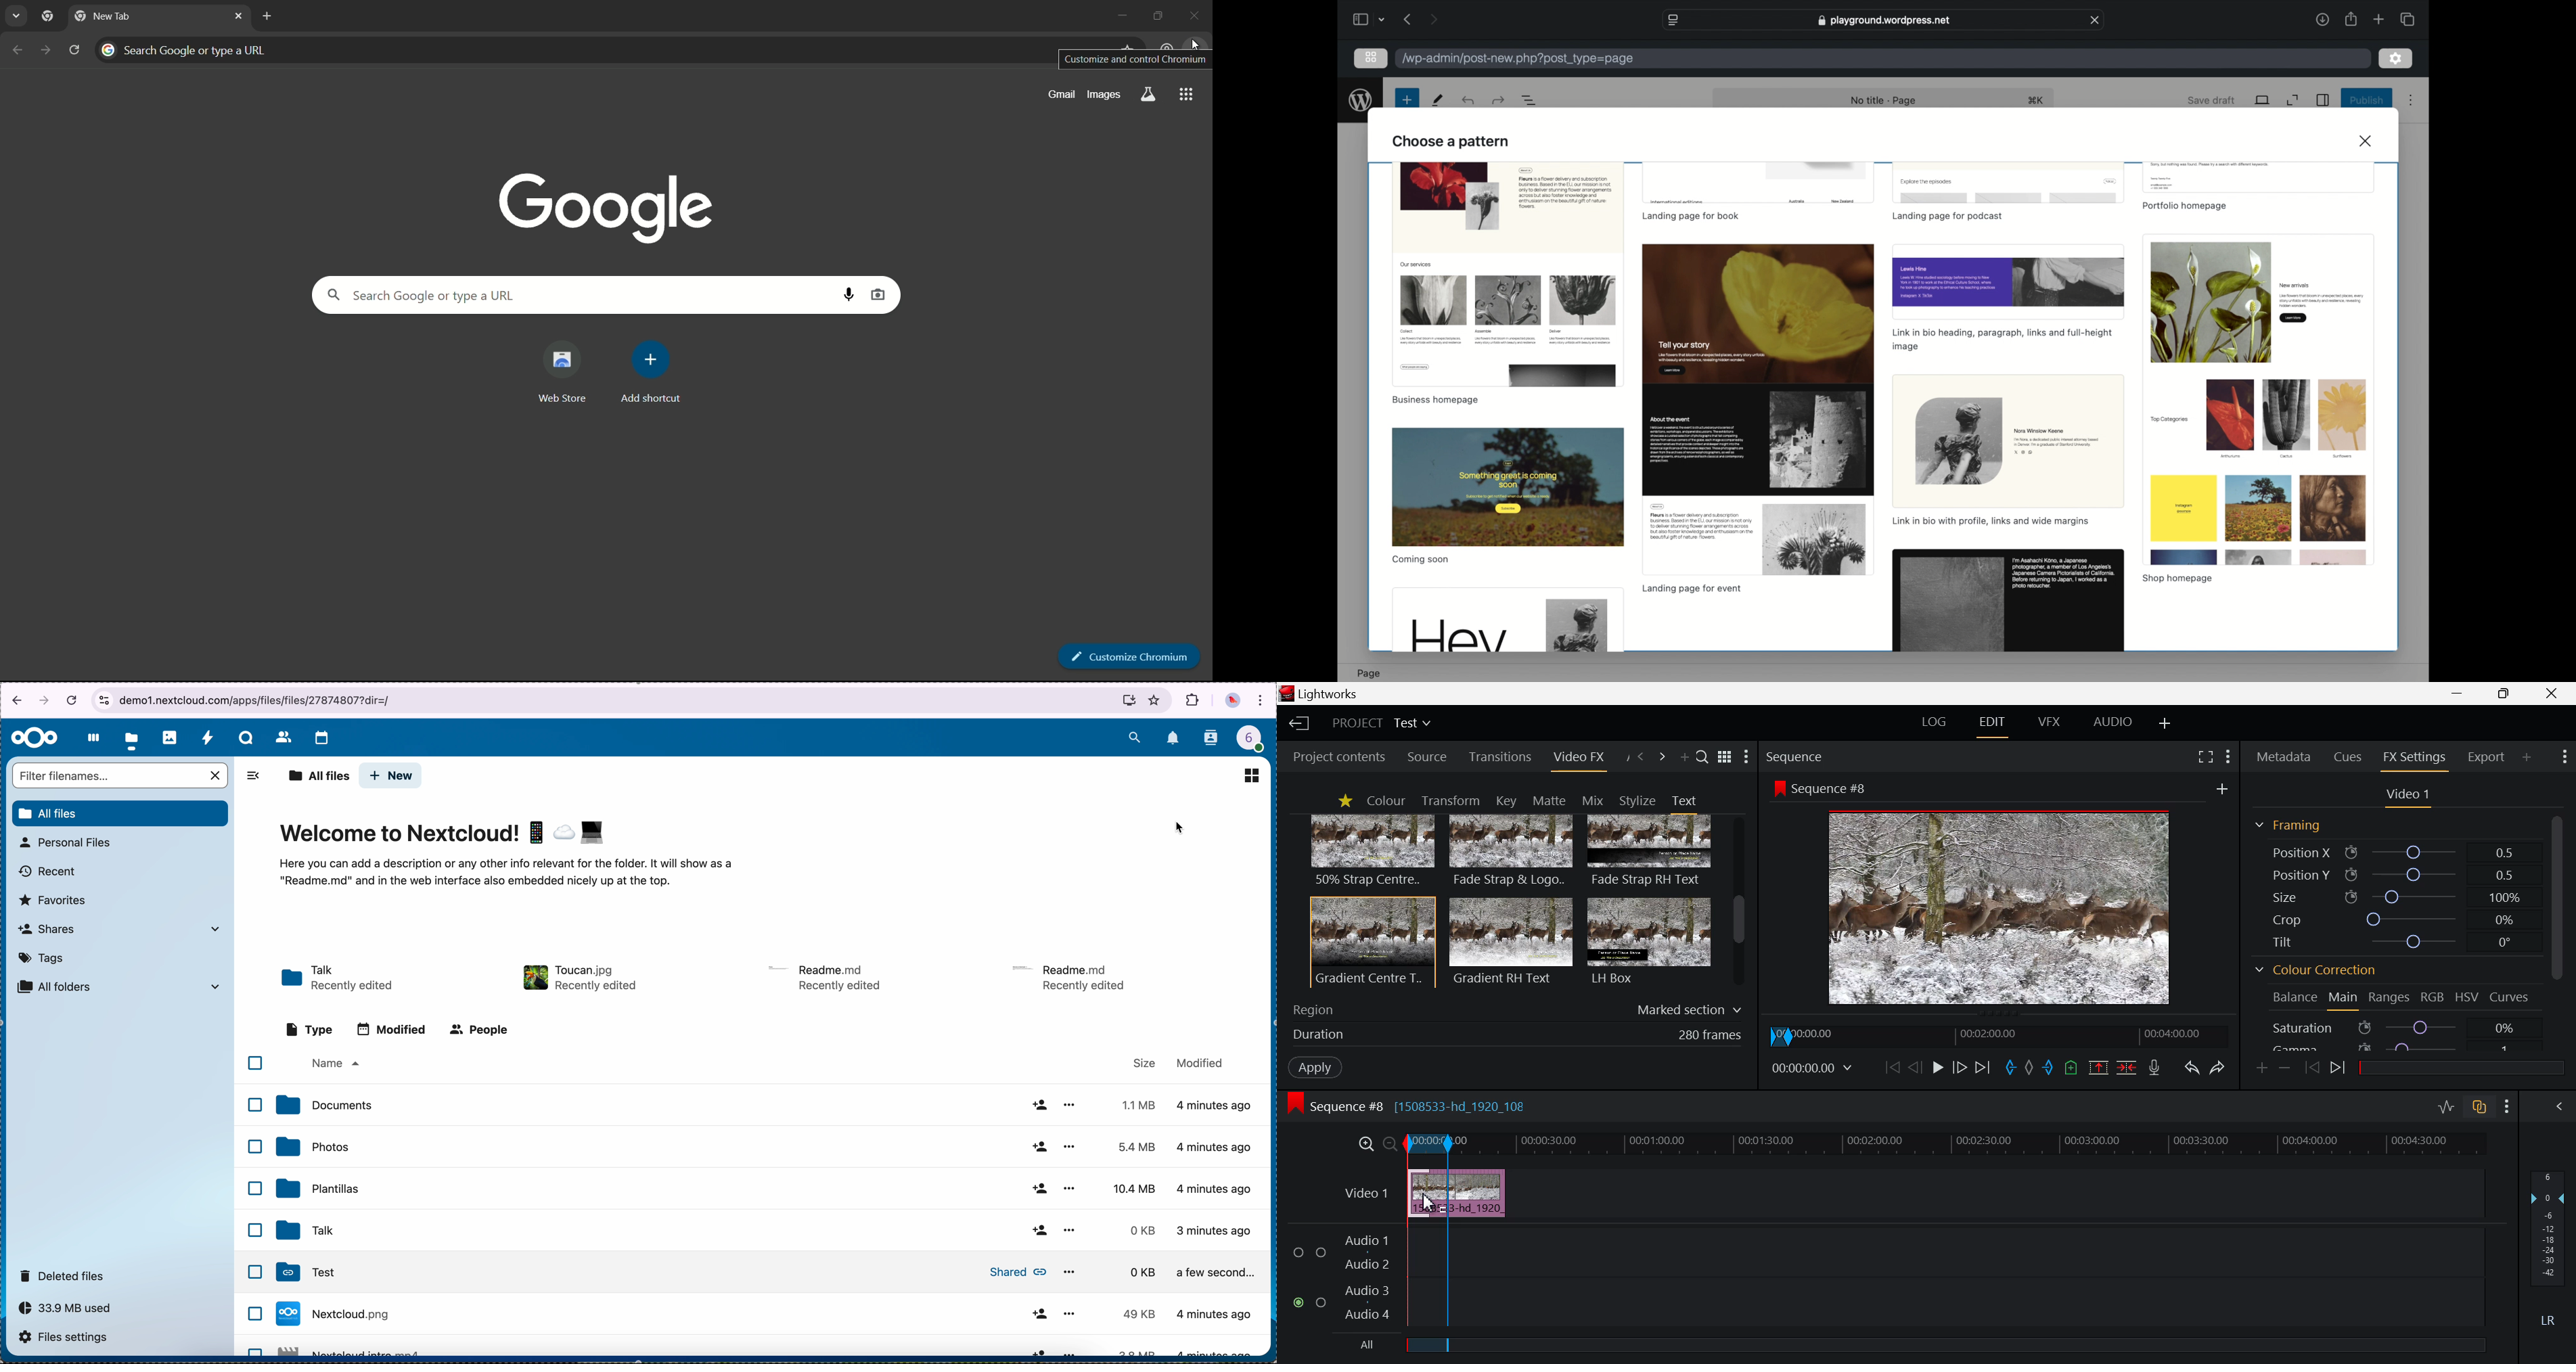  Describe the element at coordinates (1406, 19) in the screenshot. I see `previous` at that location.